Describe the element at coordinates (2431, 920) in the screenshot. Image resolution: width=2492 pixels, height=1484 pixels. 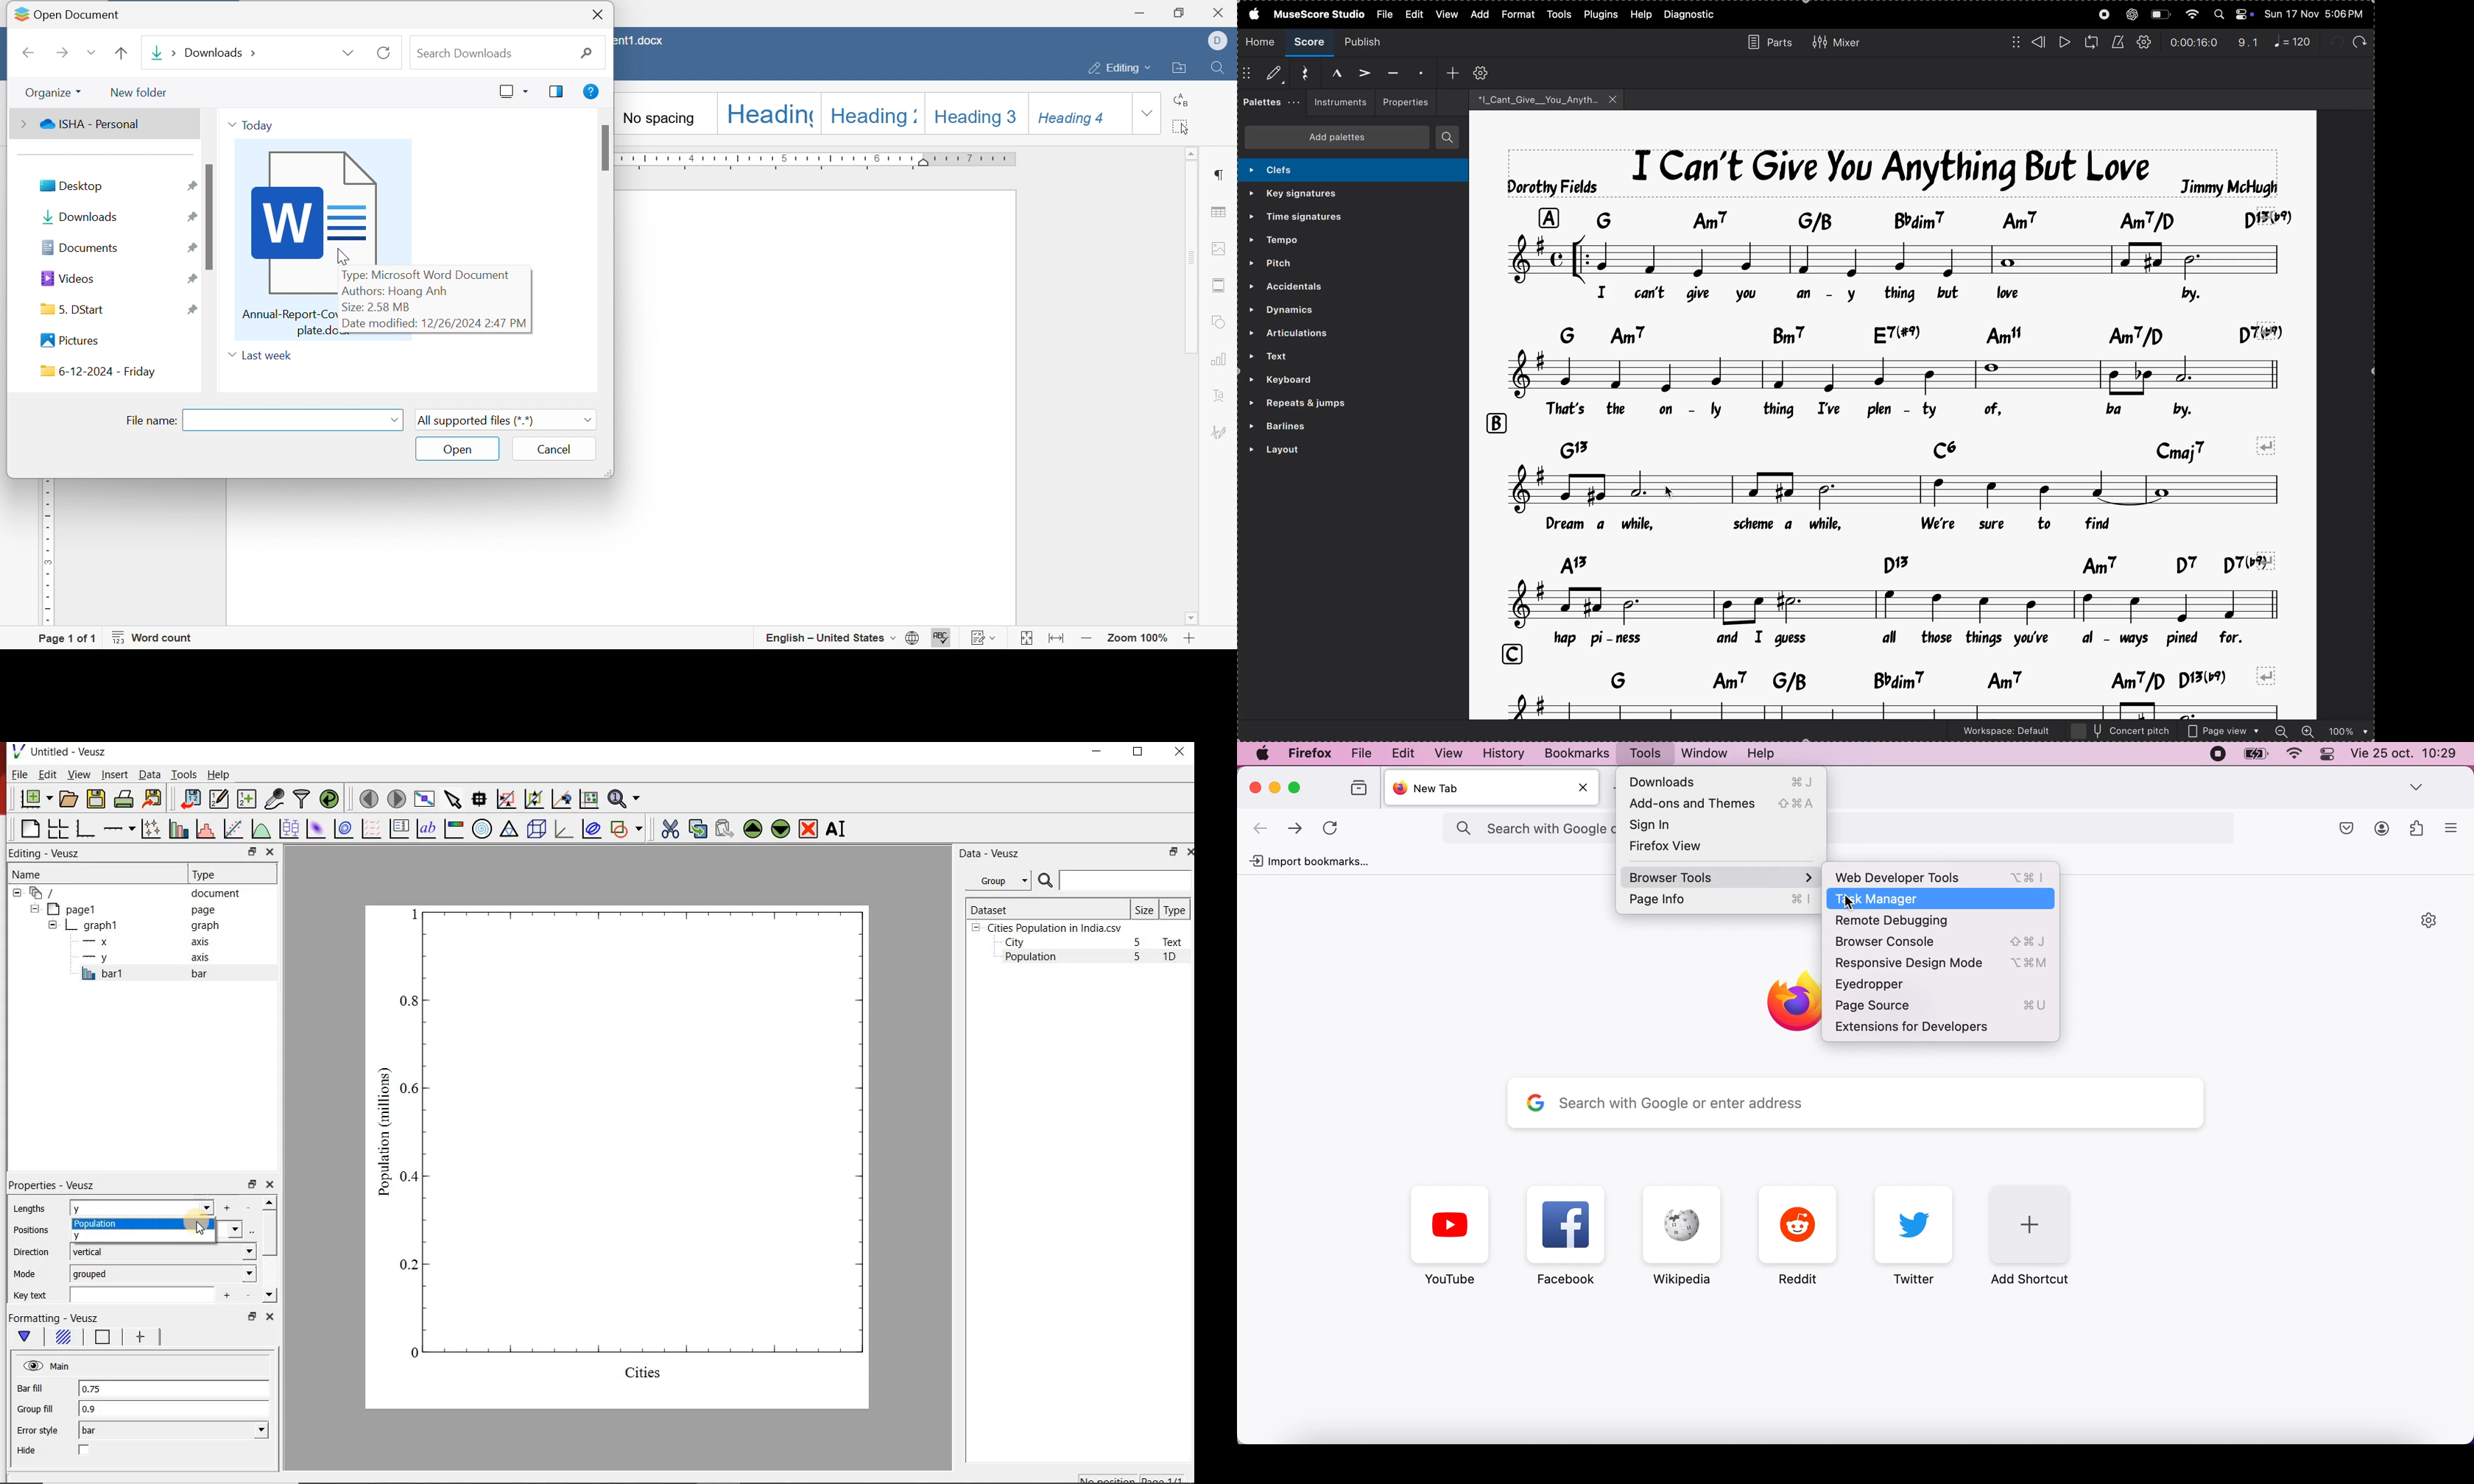
I see `Settings` at that location.